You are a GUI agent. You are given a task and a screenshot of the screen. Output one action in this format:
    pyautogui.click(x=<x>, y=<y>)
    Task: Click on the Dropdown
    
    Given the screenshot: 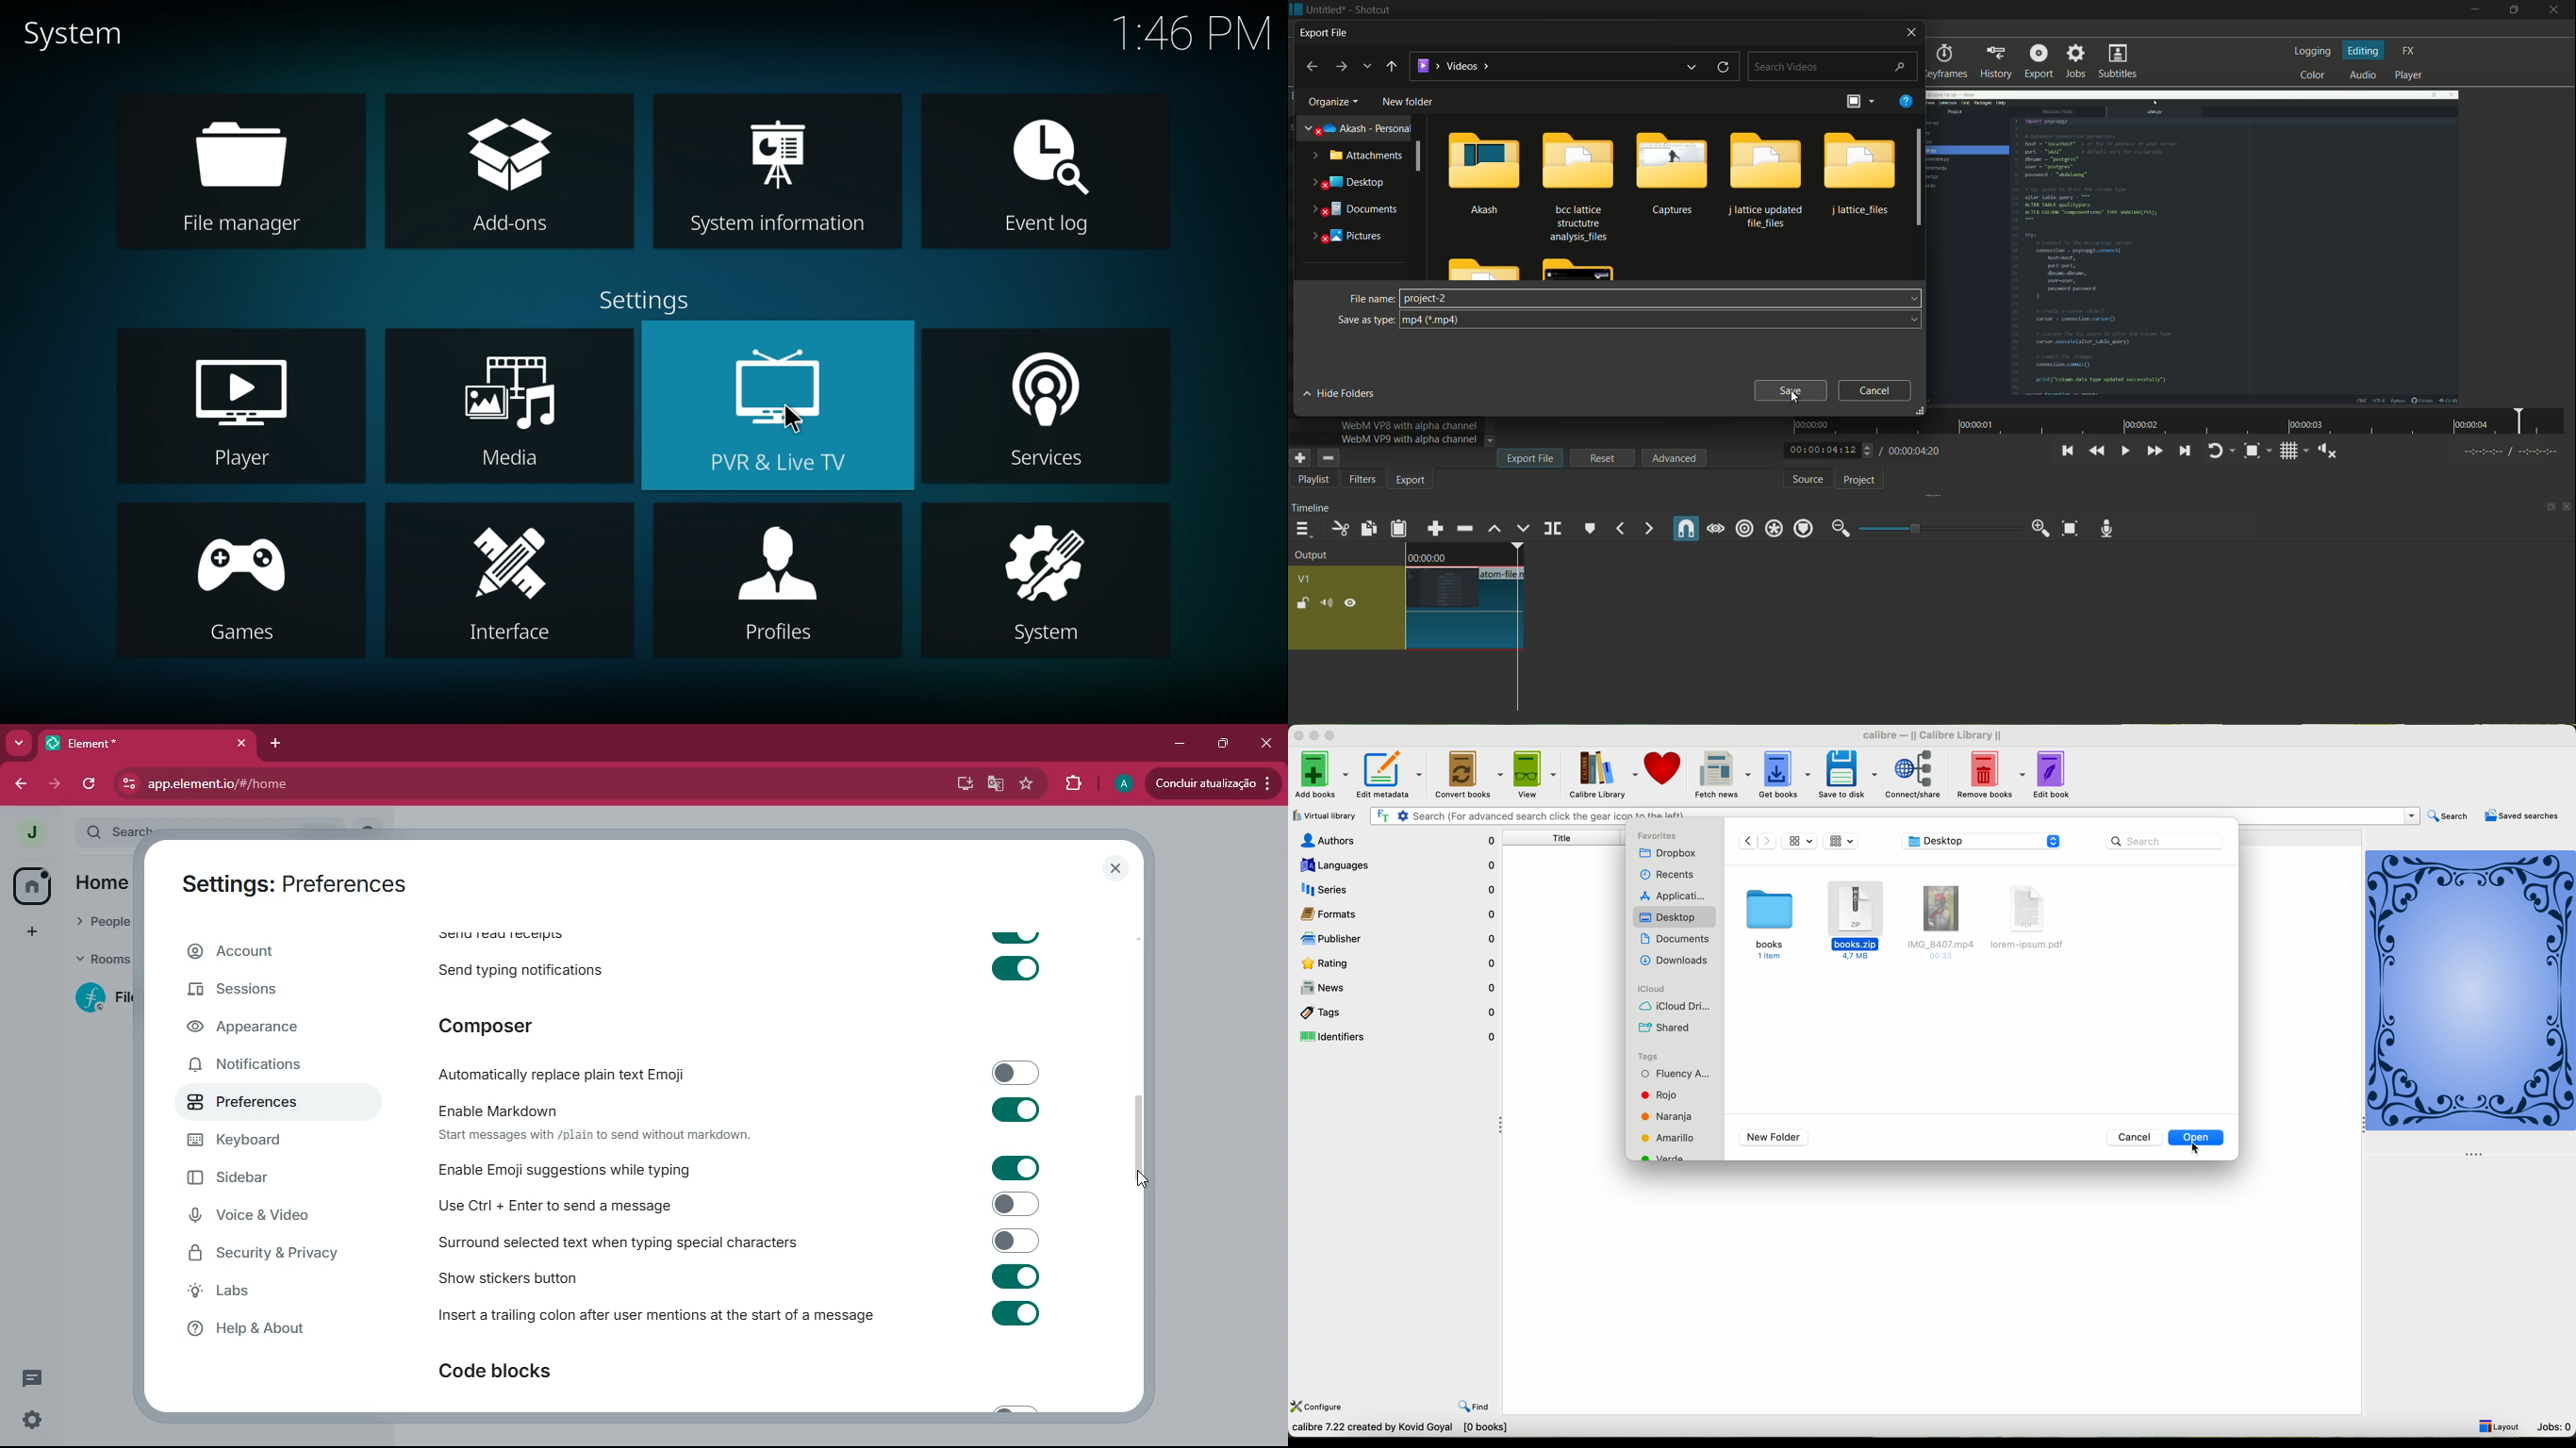 What is the action you would take?
    pyautogui.click(x=1914, y=319)
    